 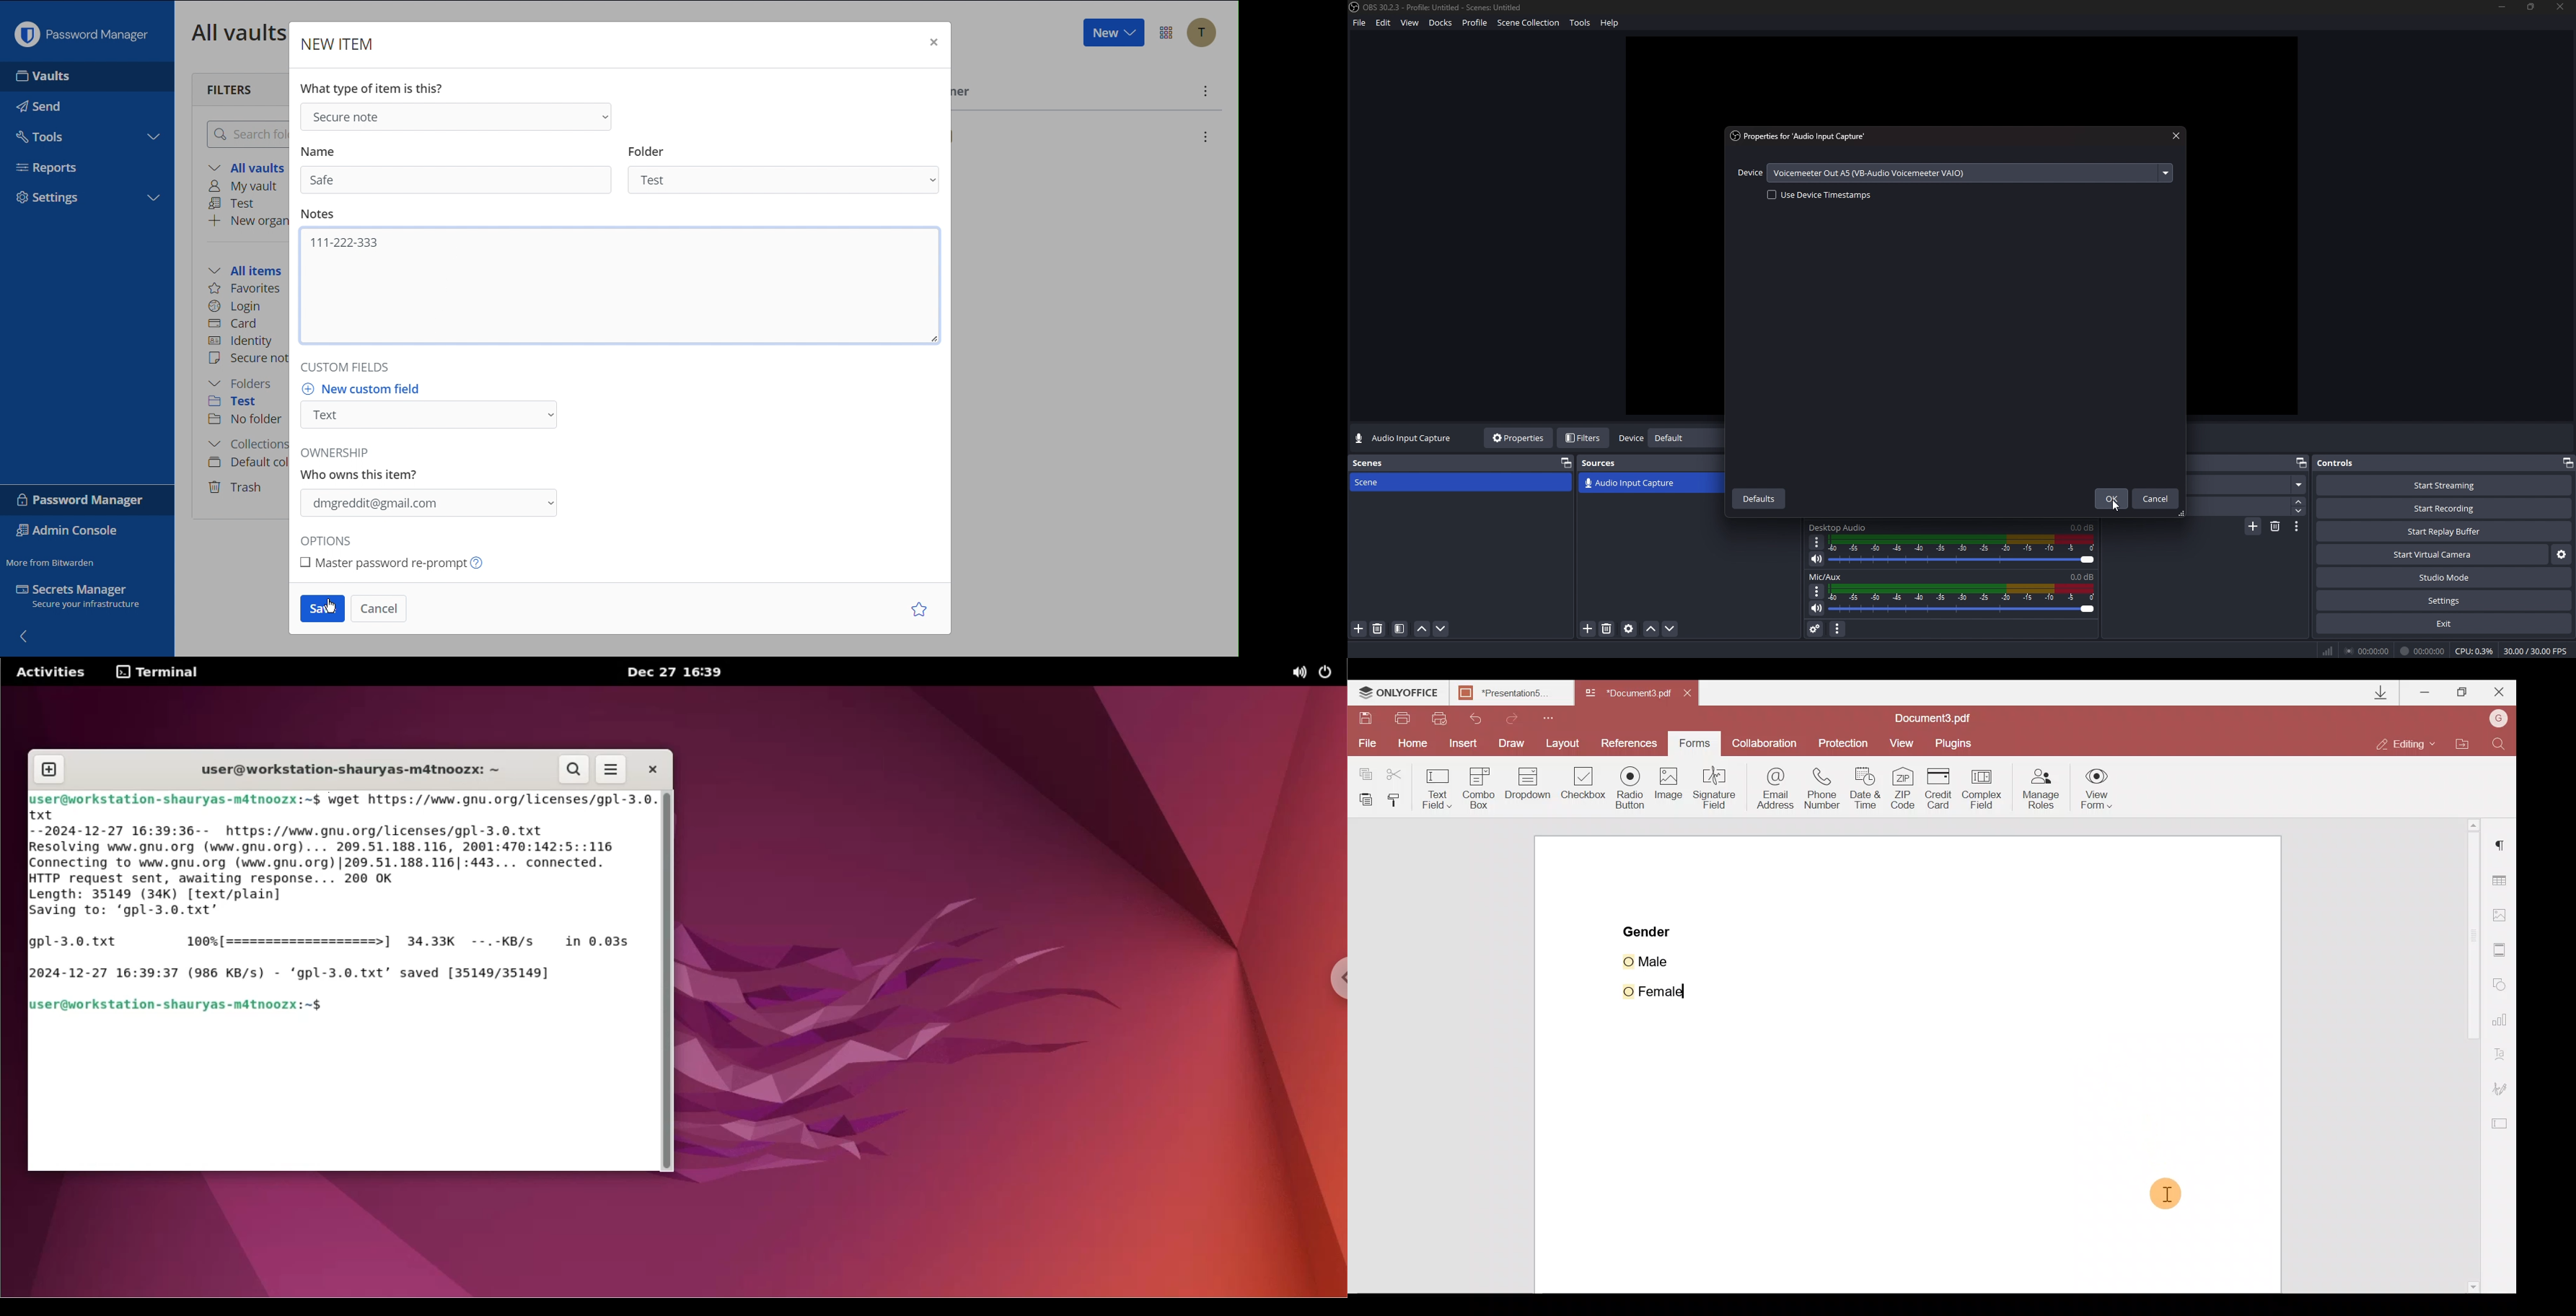 I want to click on add transition, so click(x=2253, y=528).